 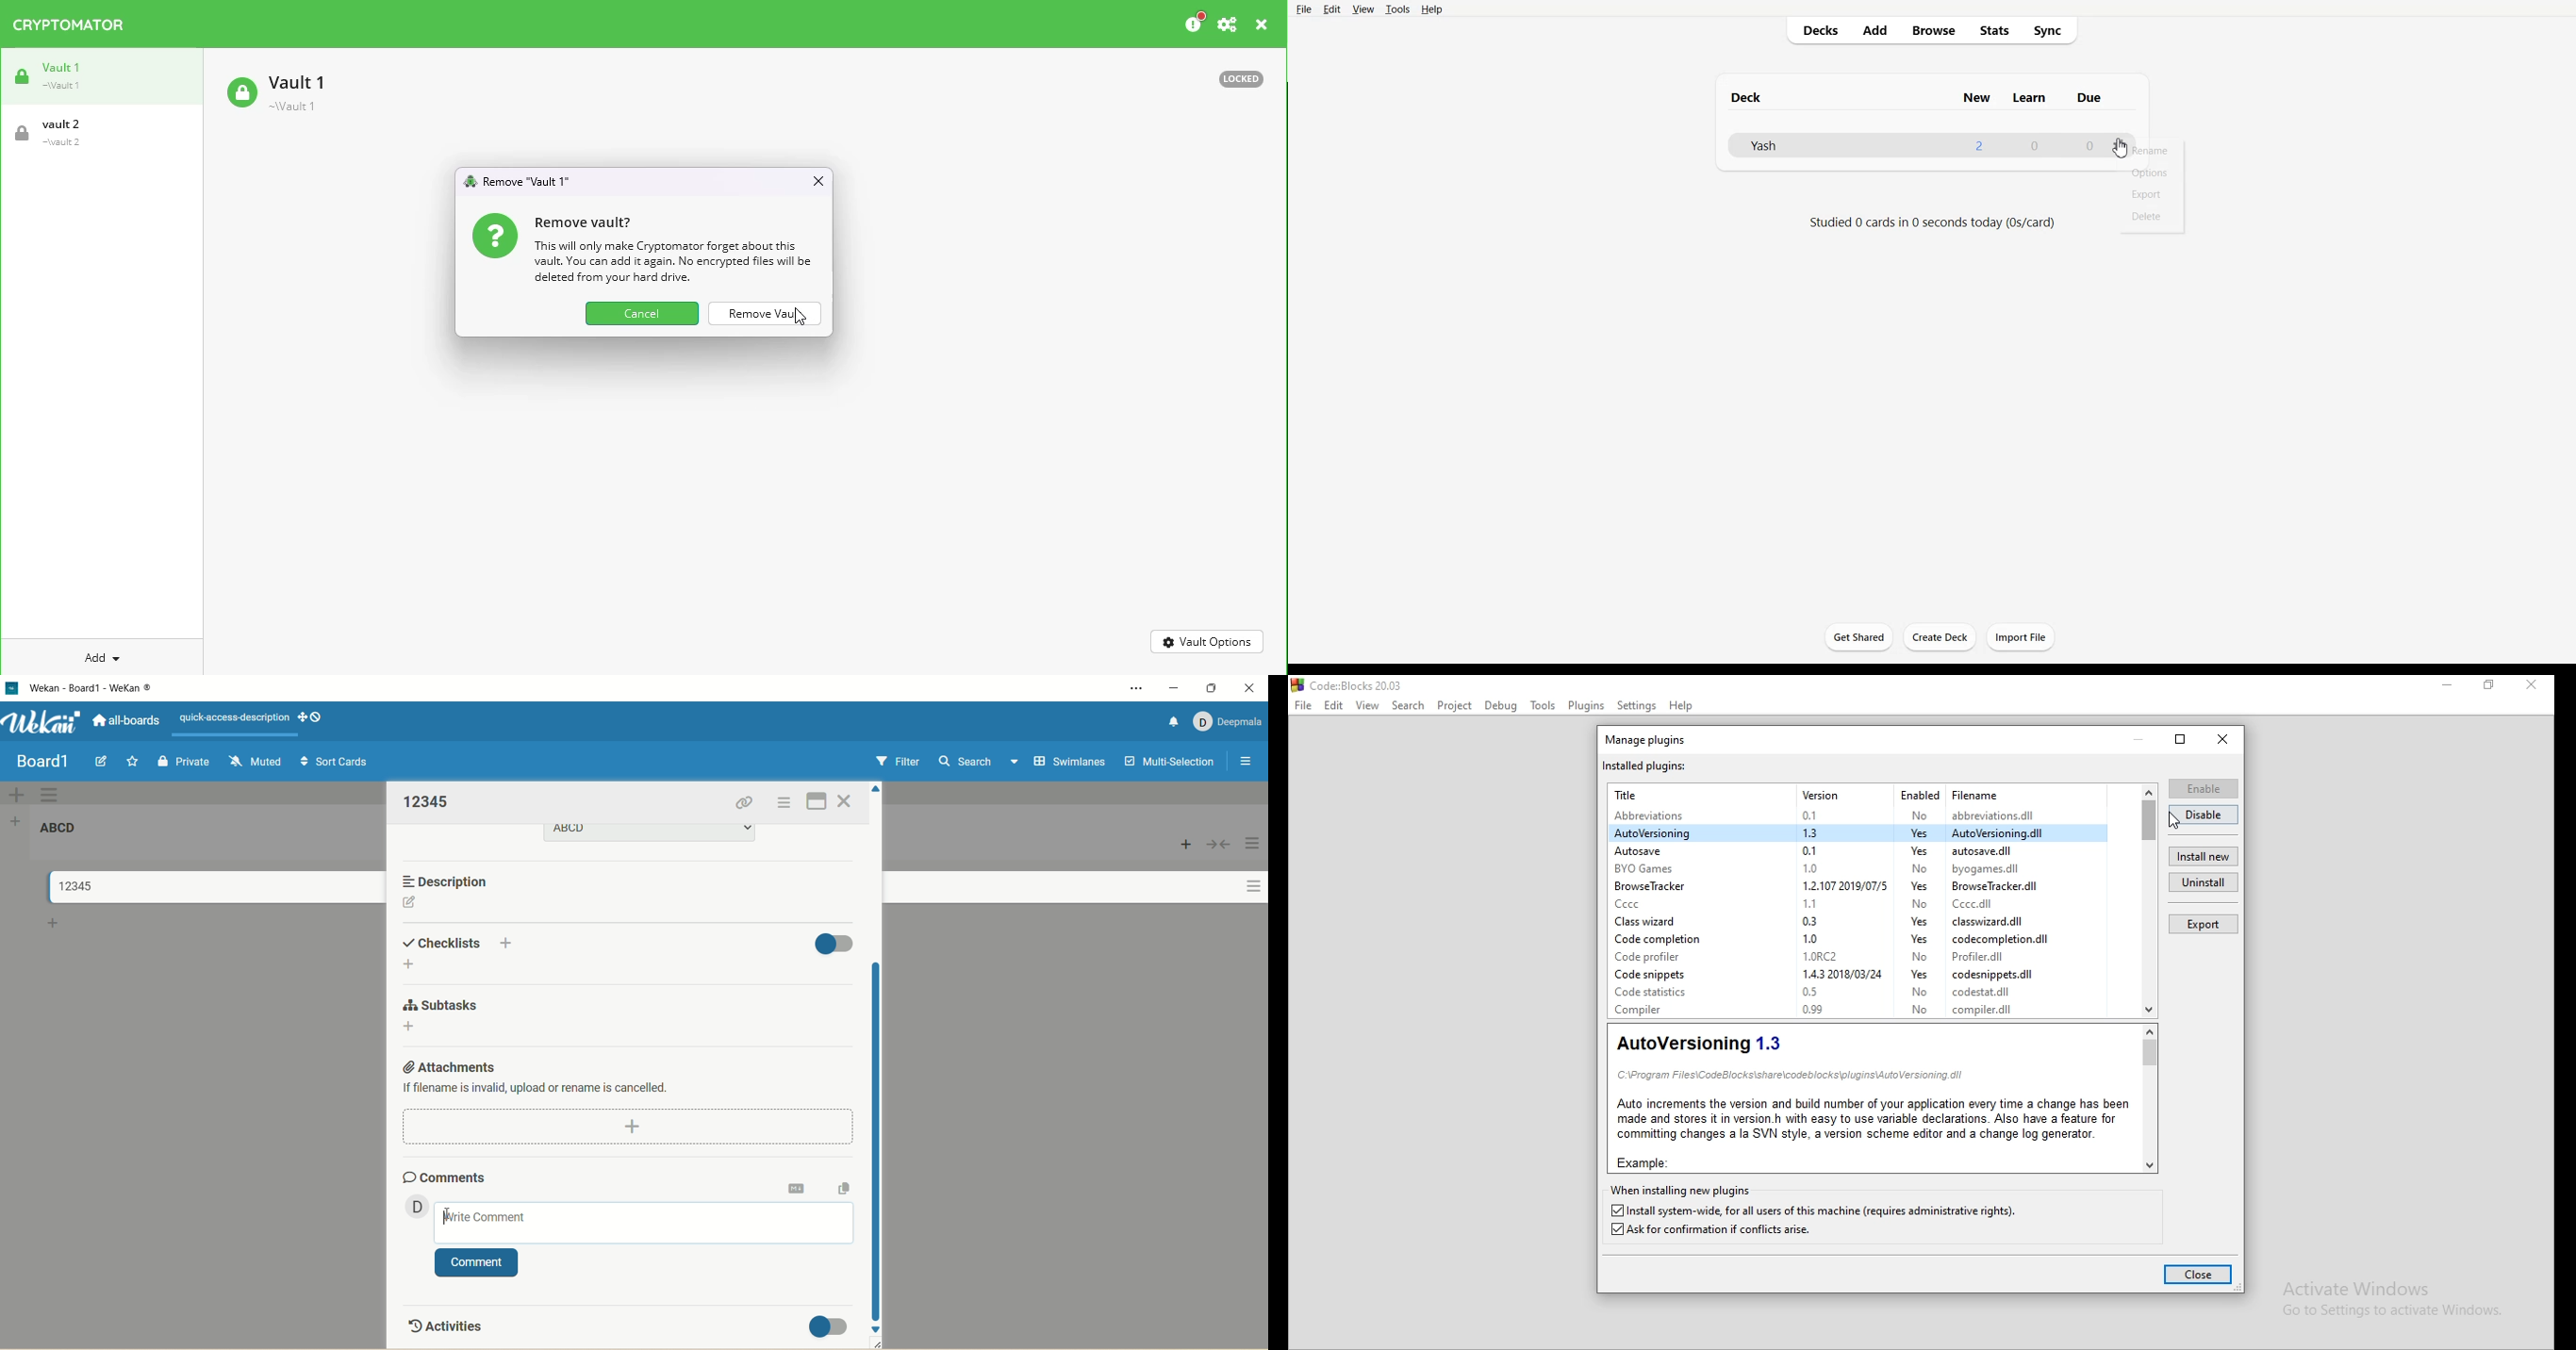 What do you see at coordinates (1650, 739) in the screenshot?
I see `manage plugins` at bounding box center [1650, 739].